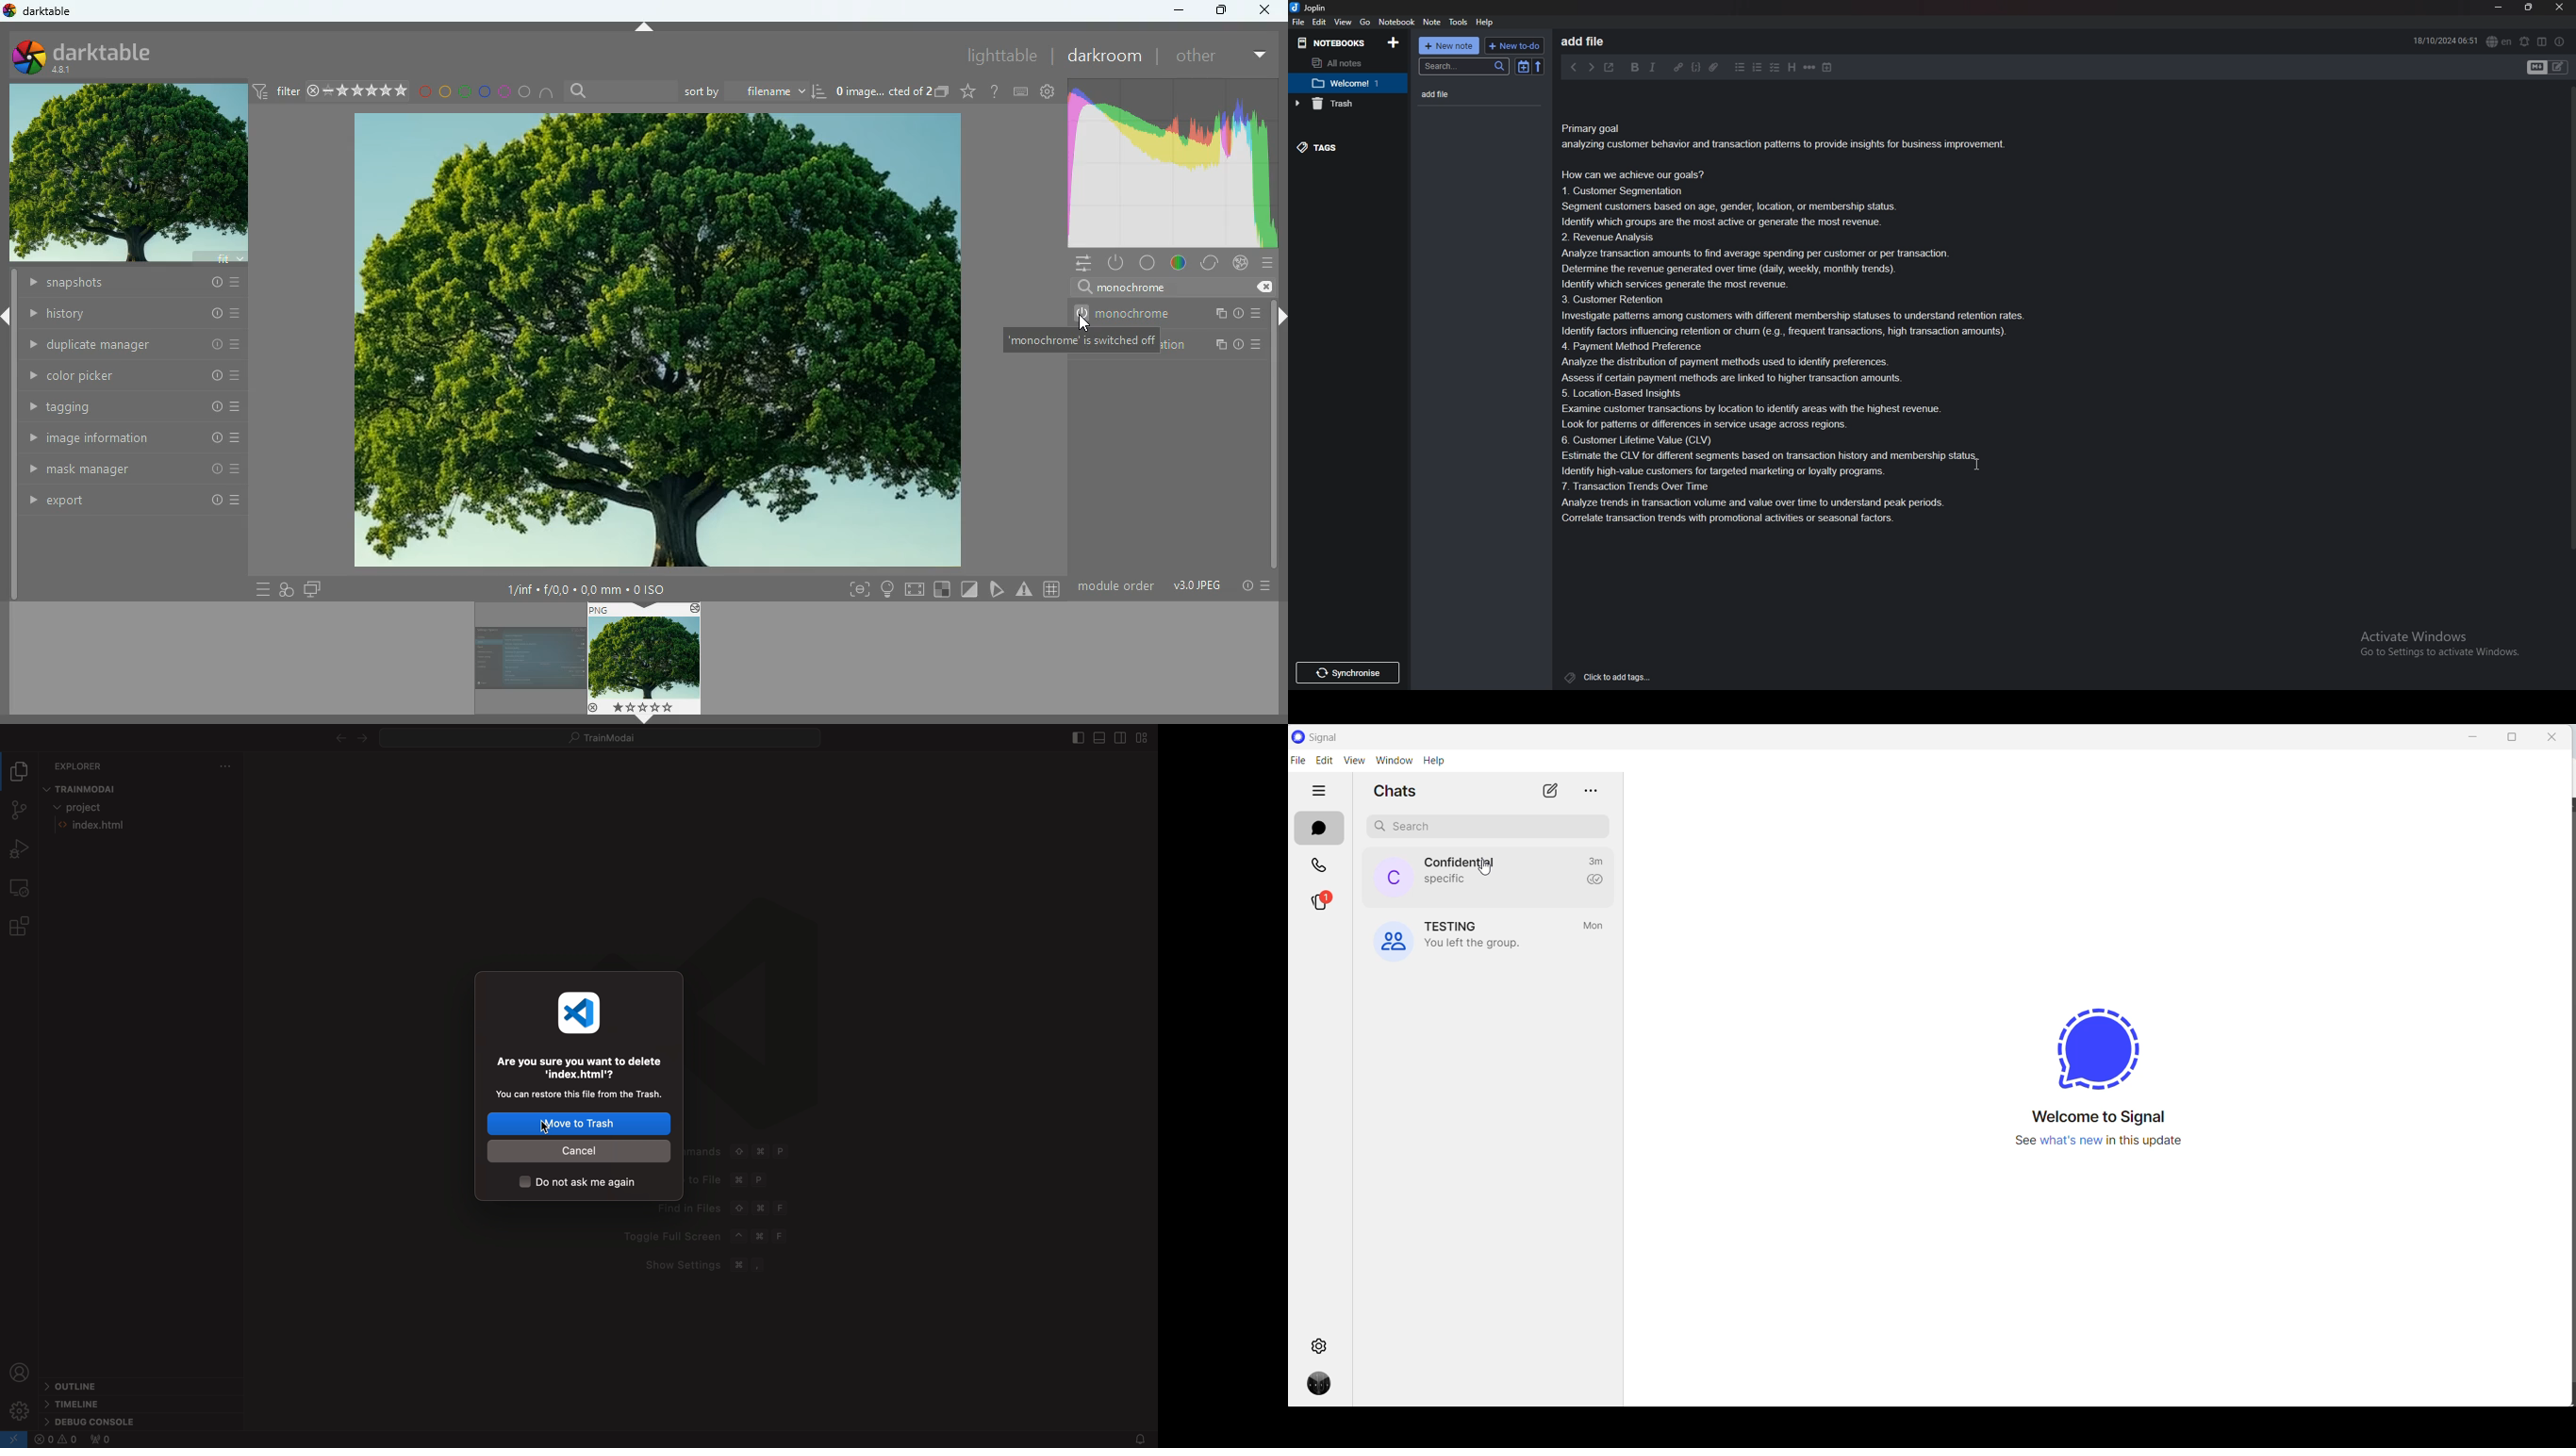  Describe the element at coordinates (312, 588) in the screenshot. I see `screens` at that location.